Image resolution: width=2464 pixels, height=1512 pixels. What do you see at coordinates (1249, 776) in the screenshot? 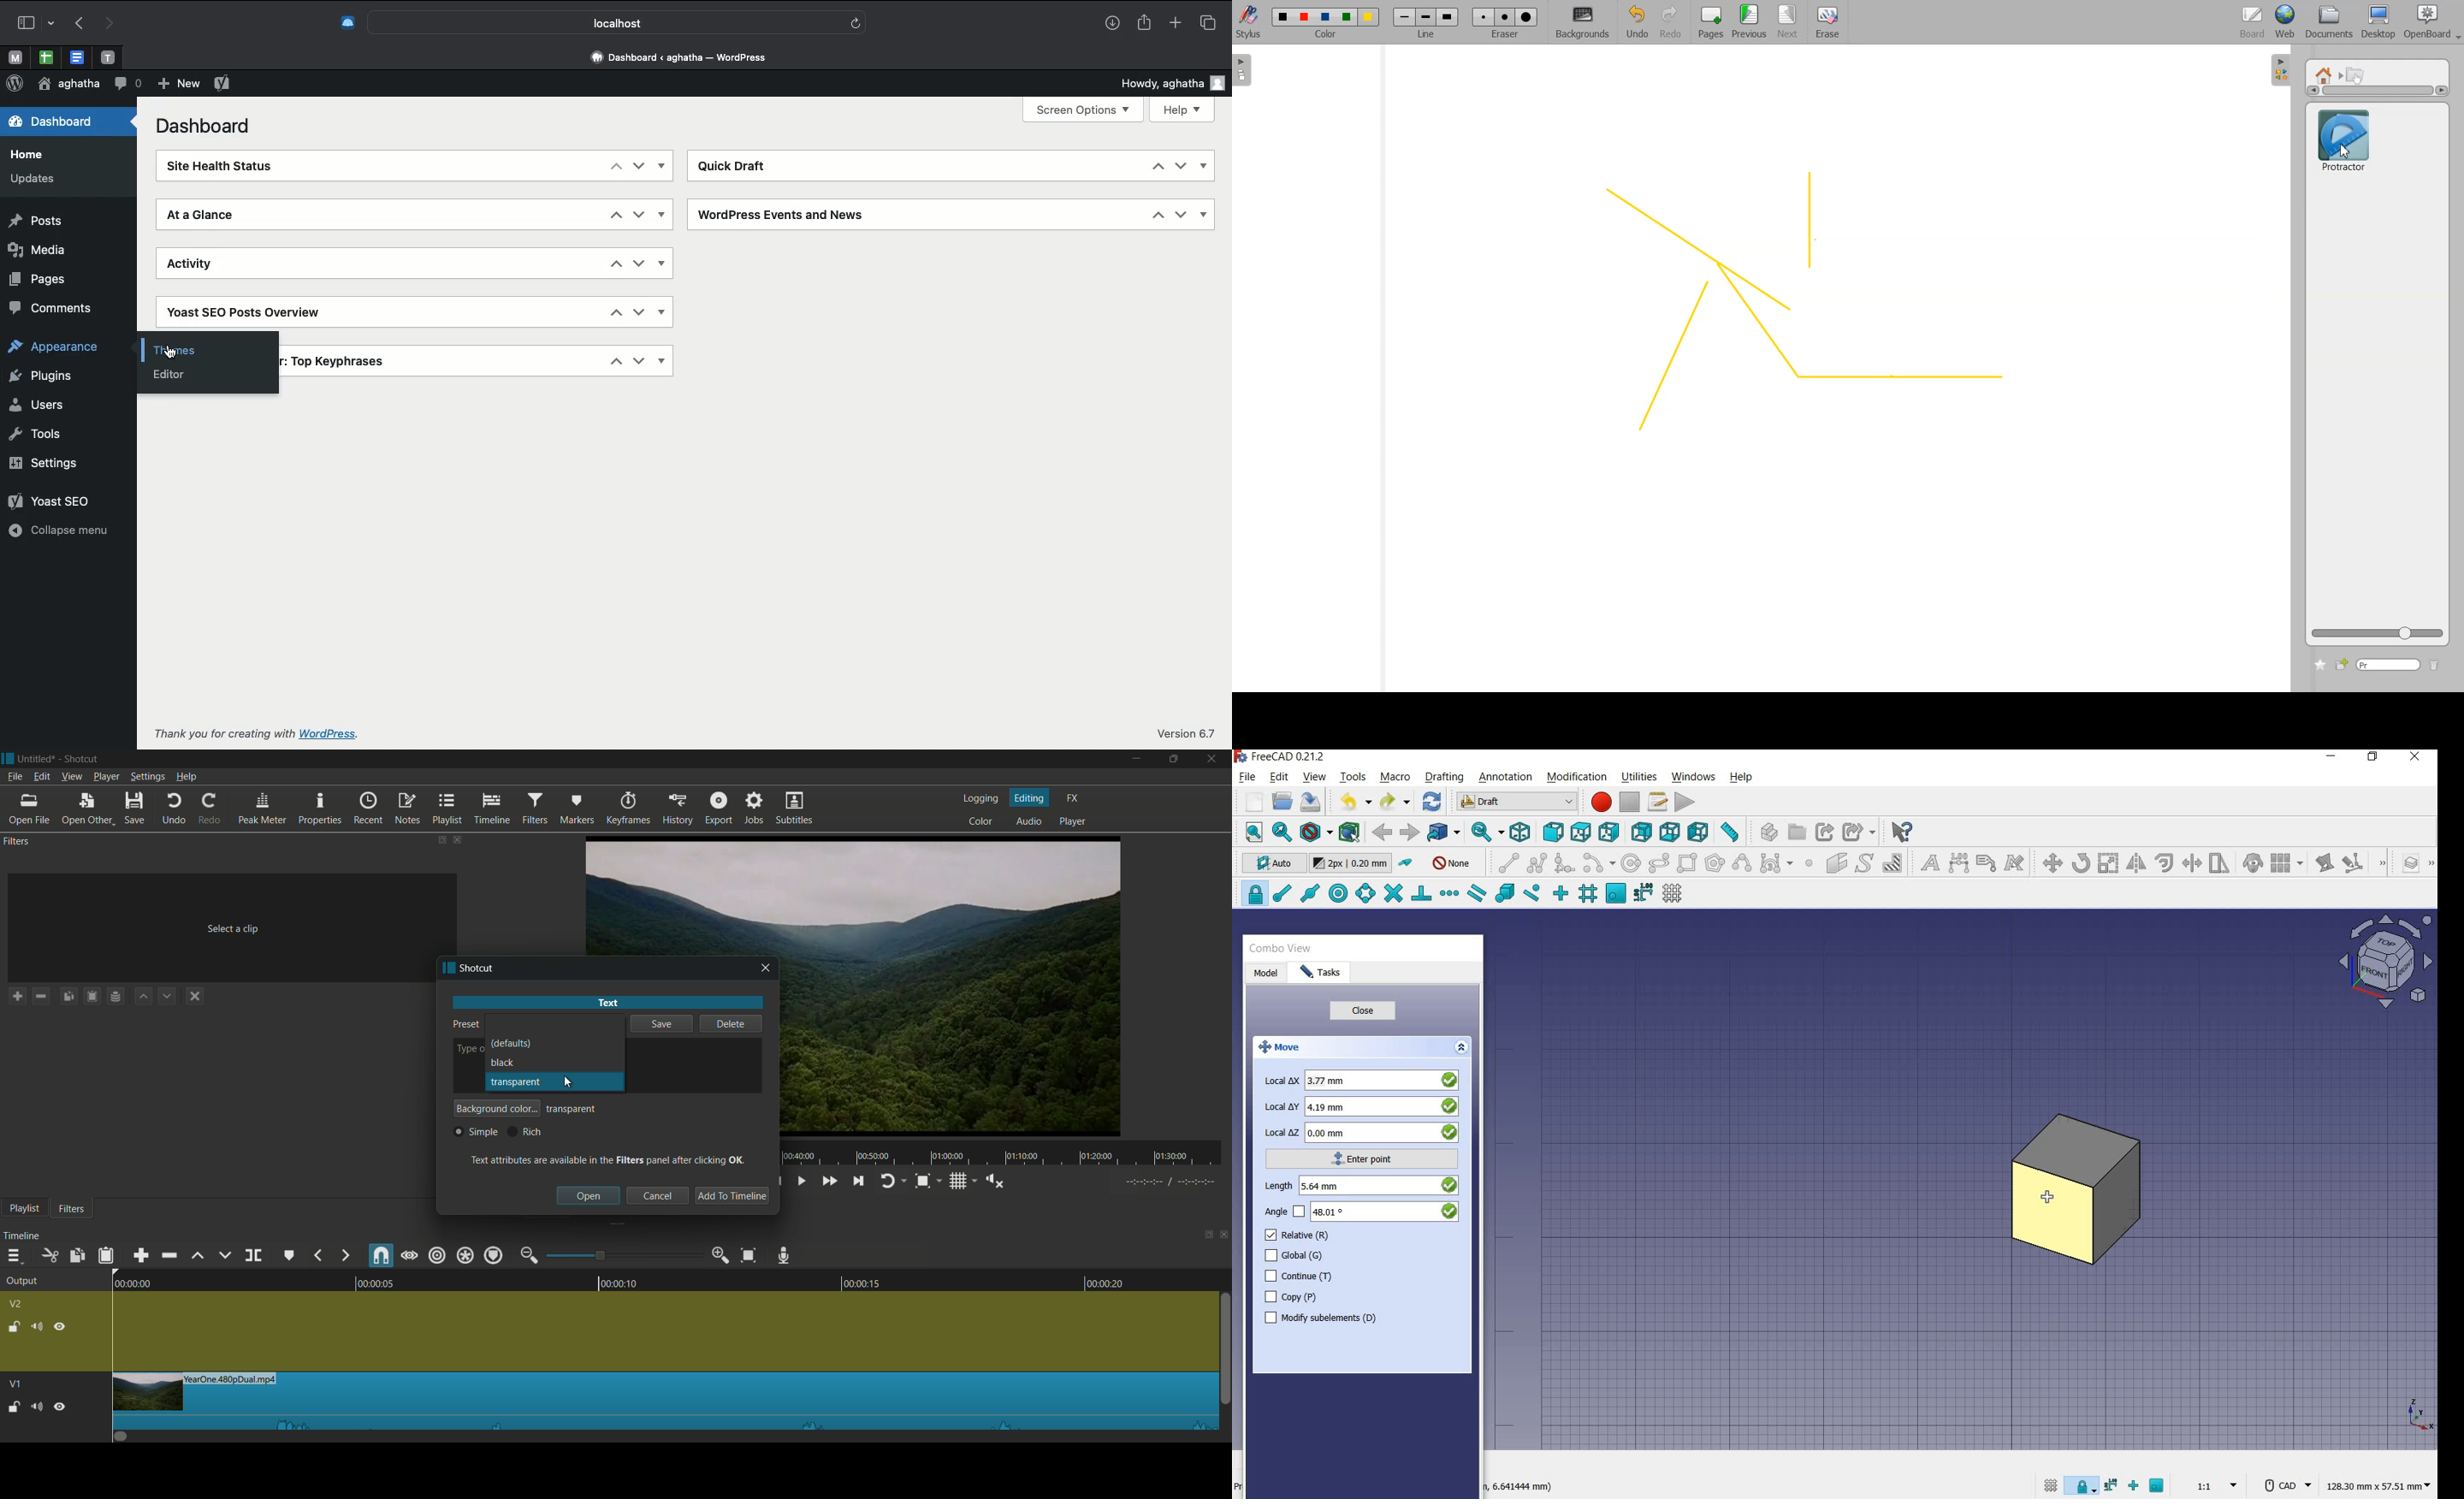
I see `file` at bounding box center [1249, 776].